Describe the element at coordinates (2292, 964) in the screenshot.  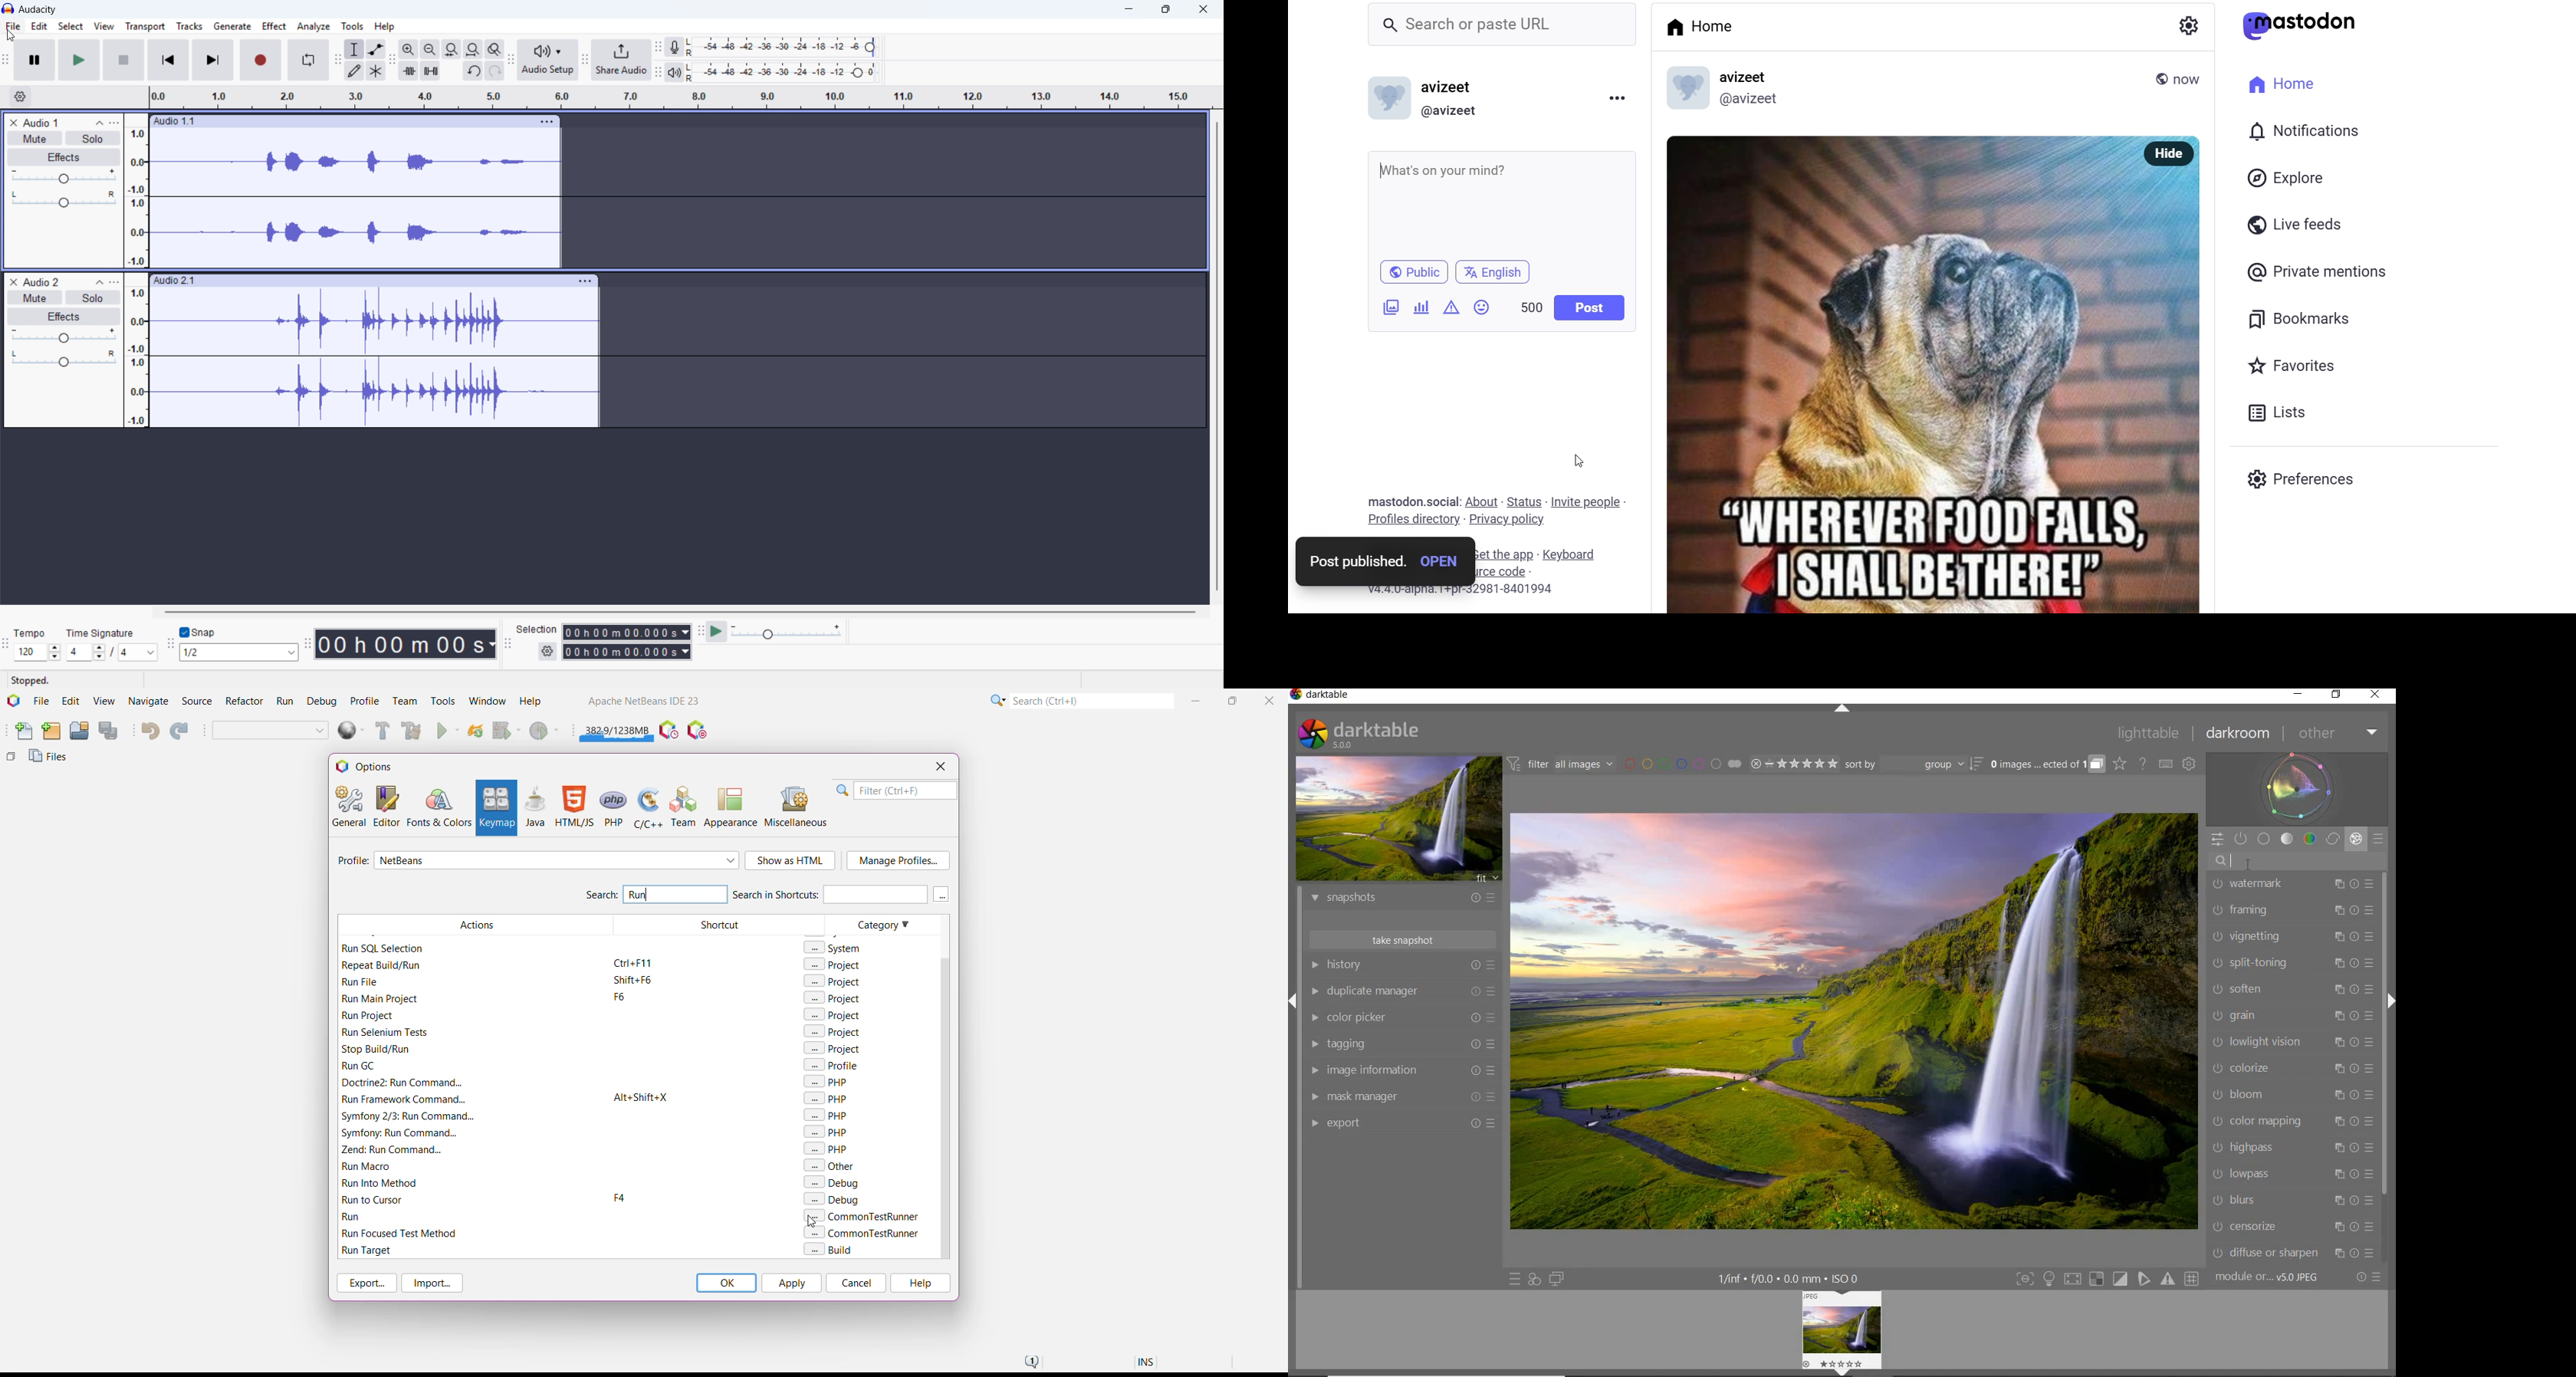
I see `split-toning` at that location.